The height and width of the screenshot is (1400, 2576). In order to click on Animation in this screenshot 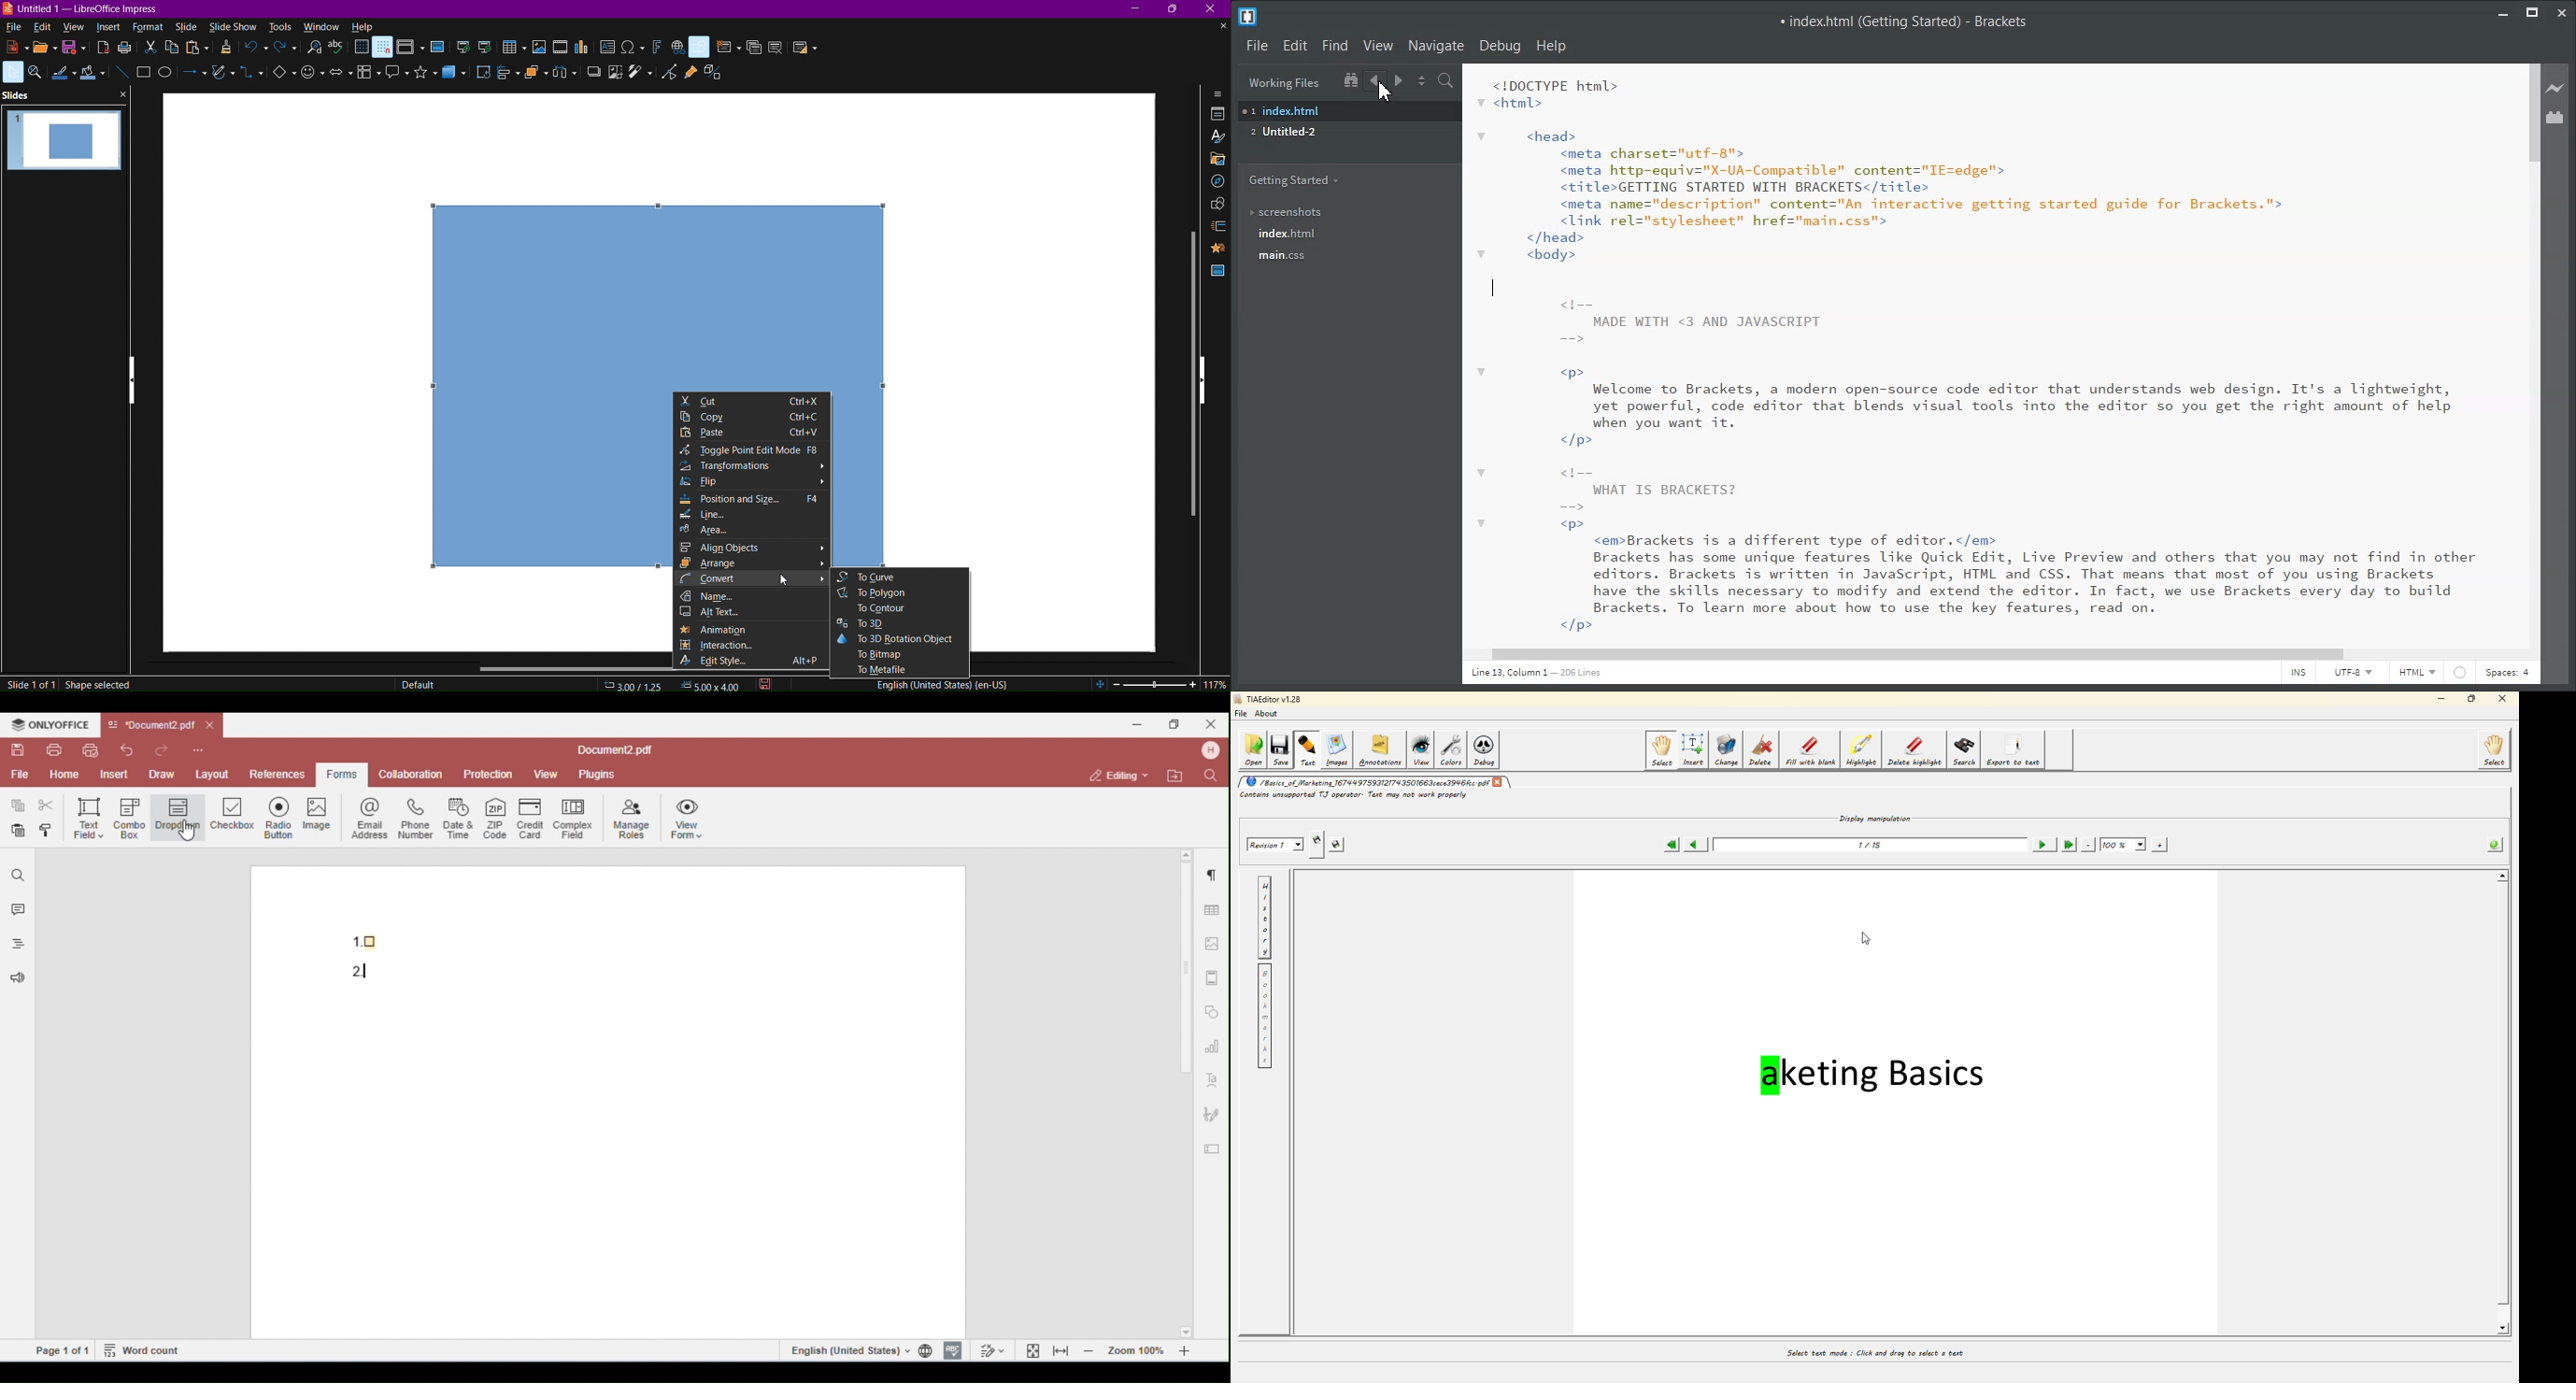, I will do `click(1219, 248)`.